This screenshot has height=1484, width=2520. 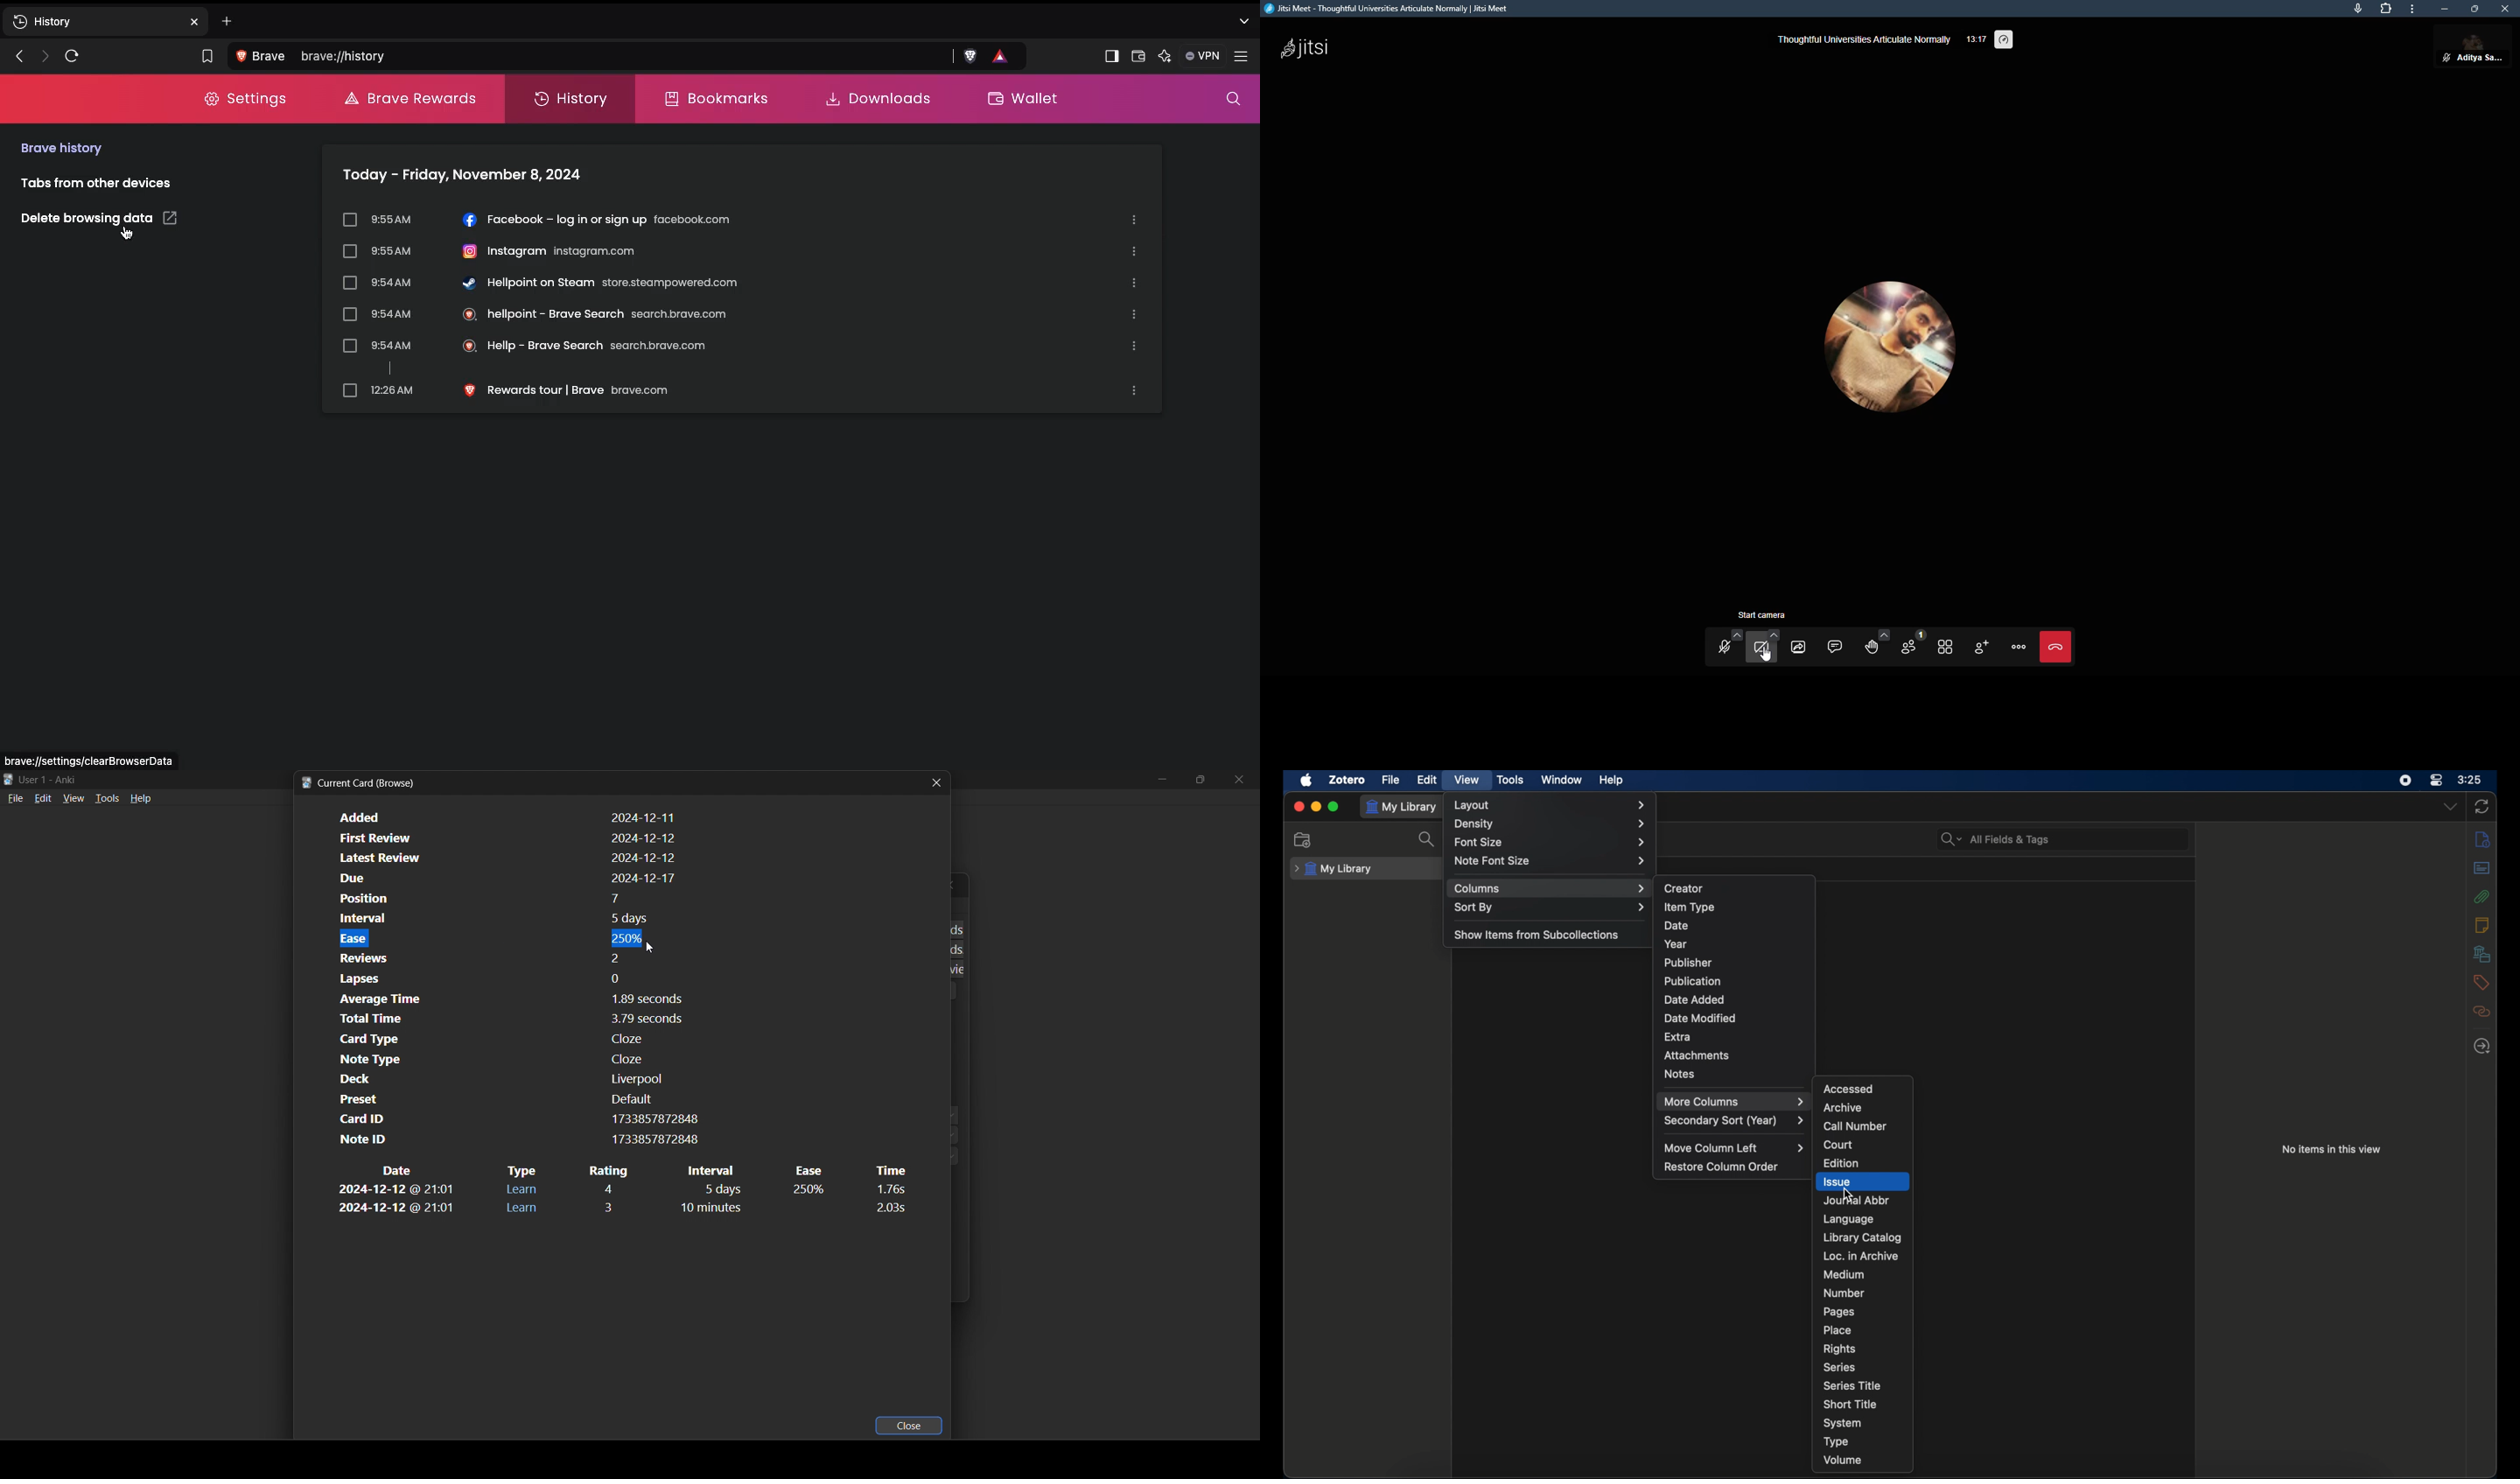 I want to click on density, so click(x=1550, y=825).